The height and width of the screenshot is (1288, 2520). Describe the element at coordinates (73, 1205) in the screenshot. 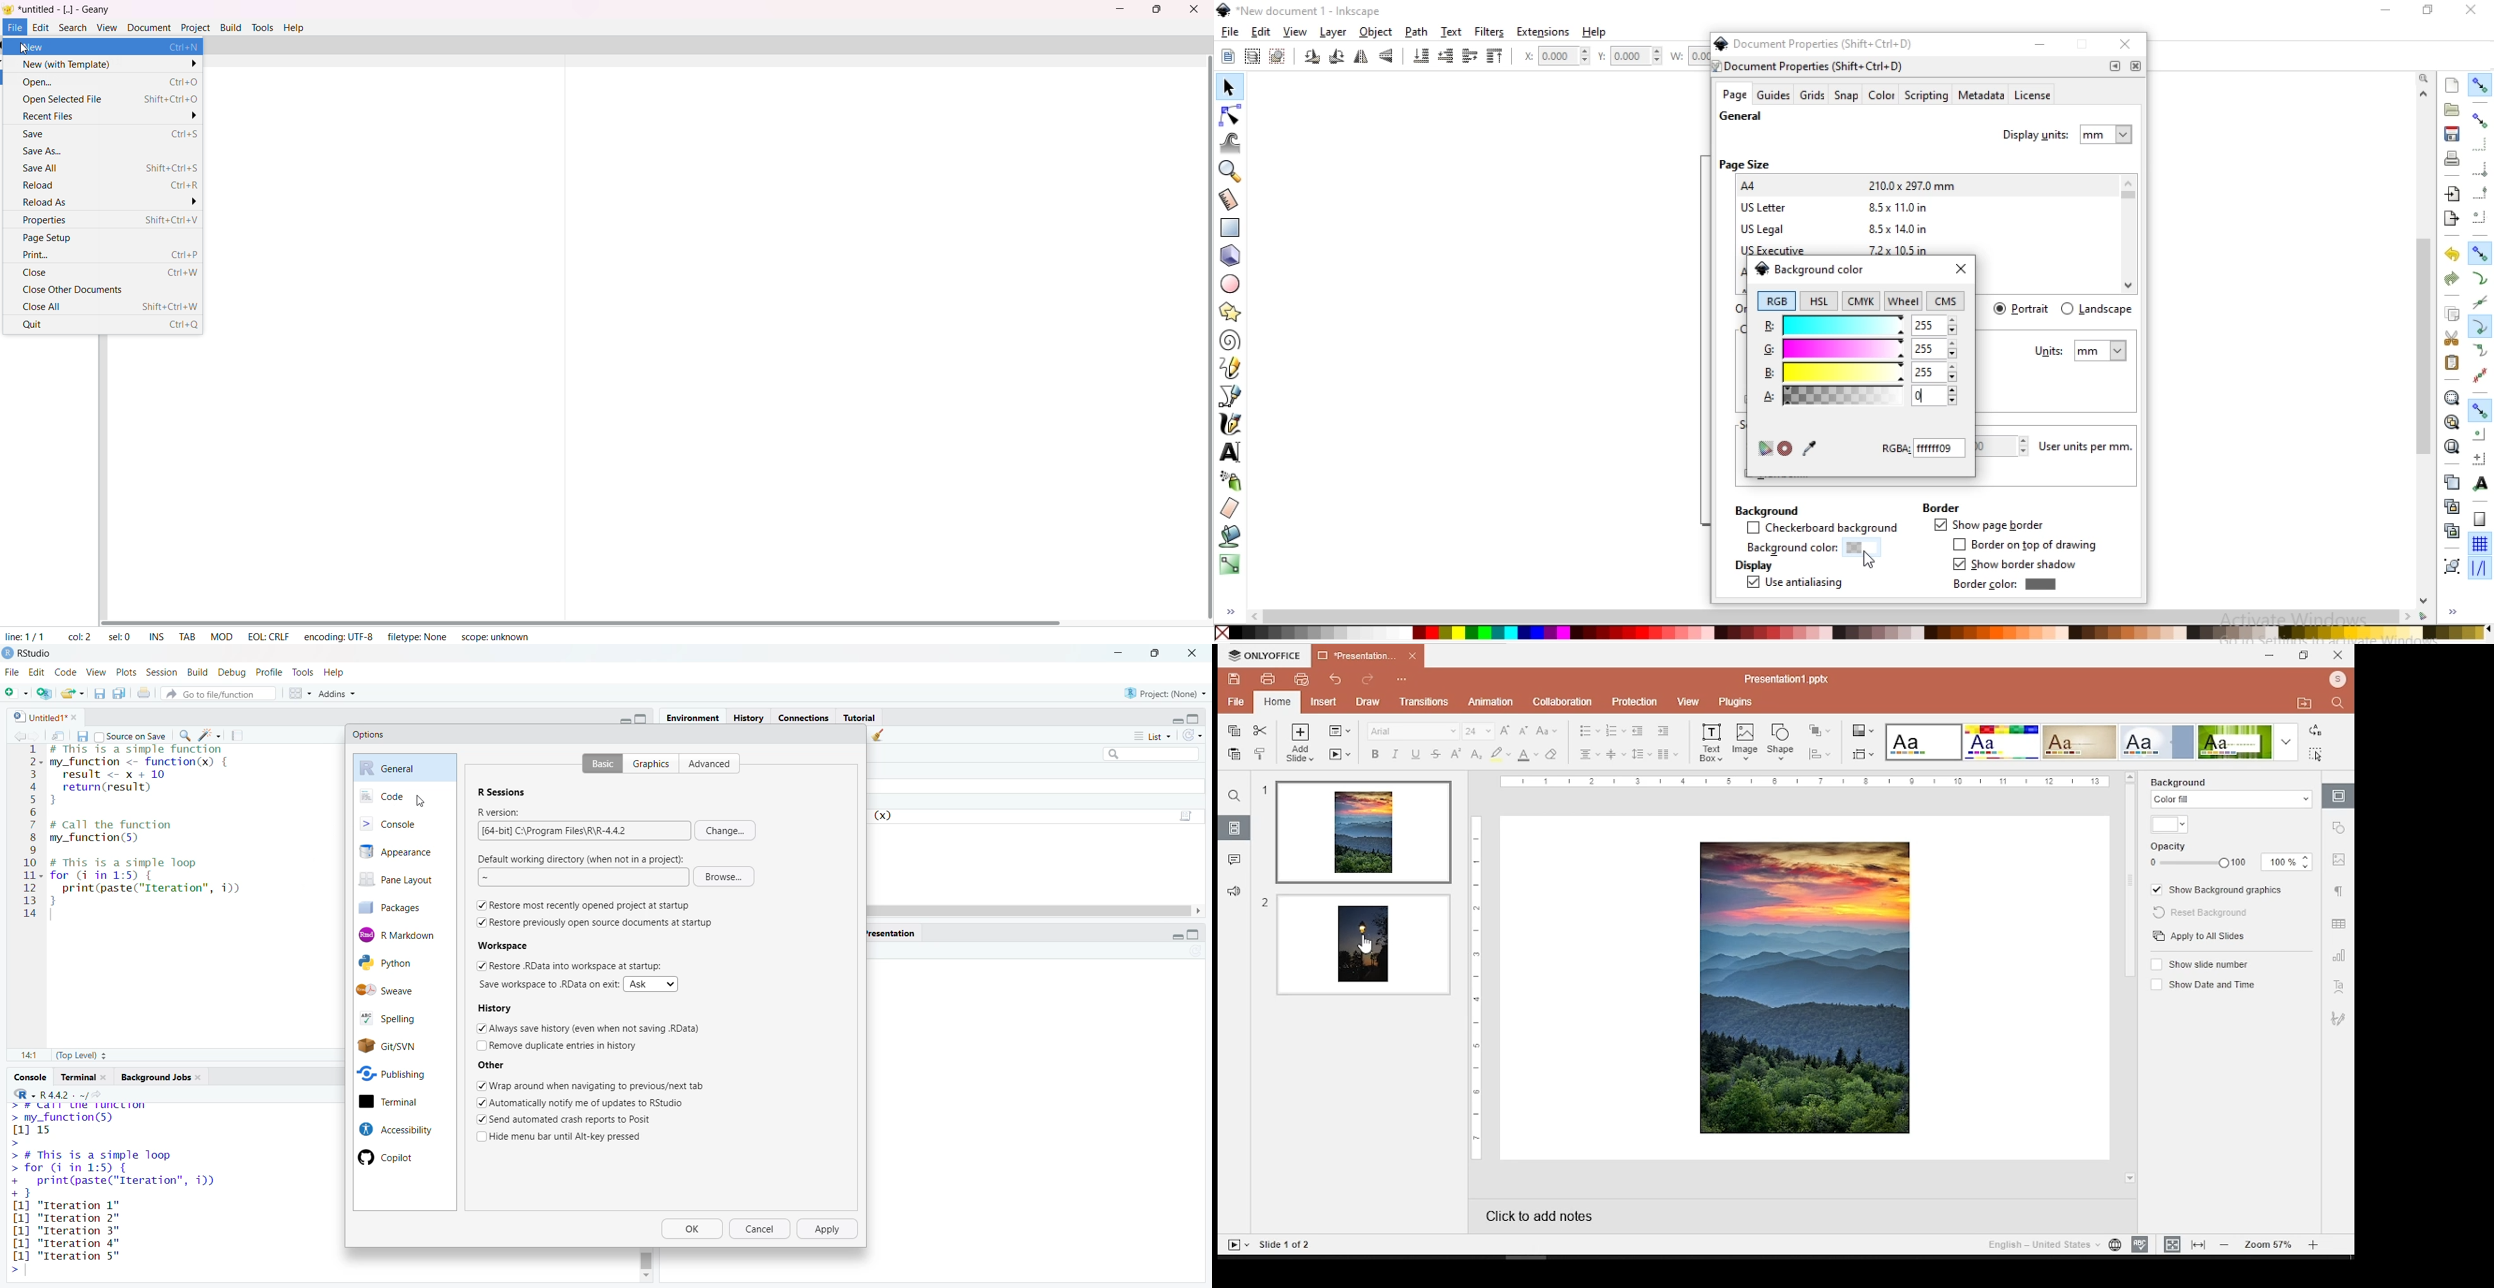

I see `[1] "Iteration 1"` at that location.